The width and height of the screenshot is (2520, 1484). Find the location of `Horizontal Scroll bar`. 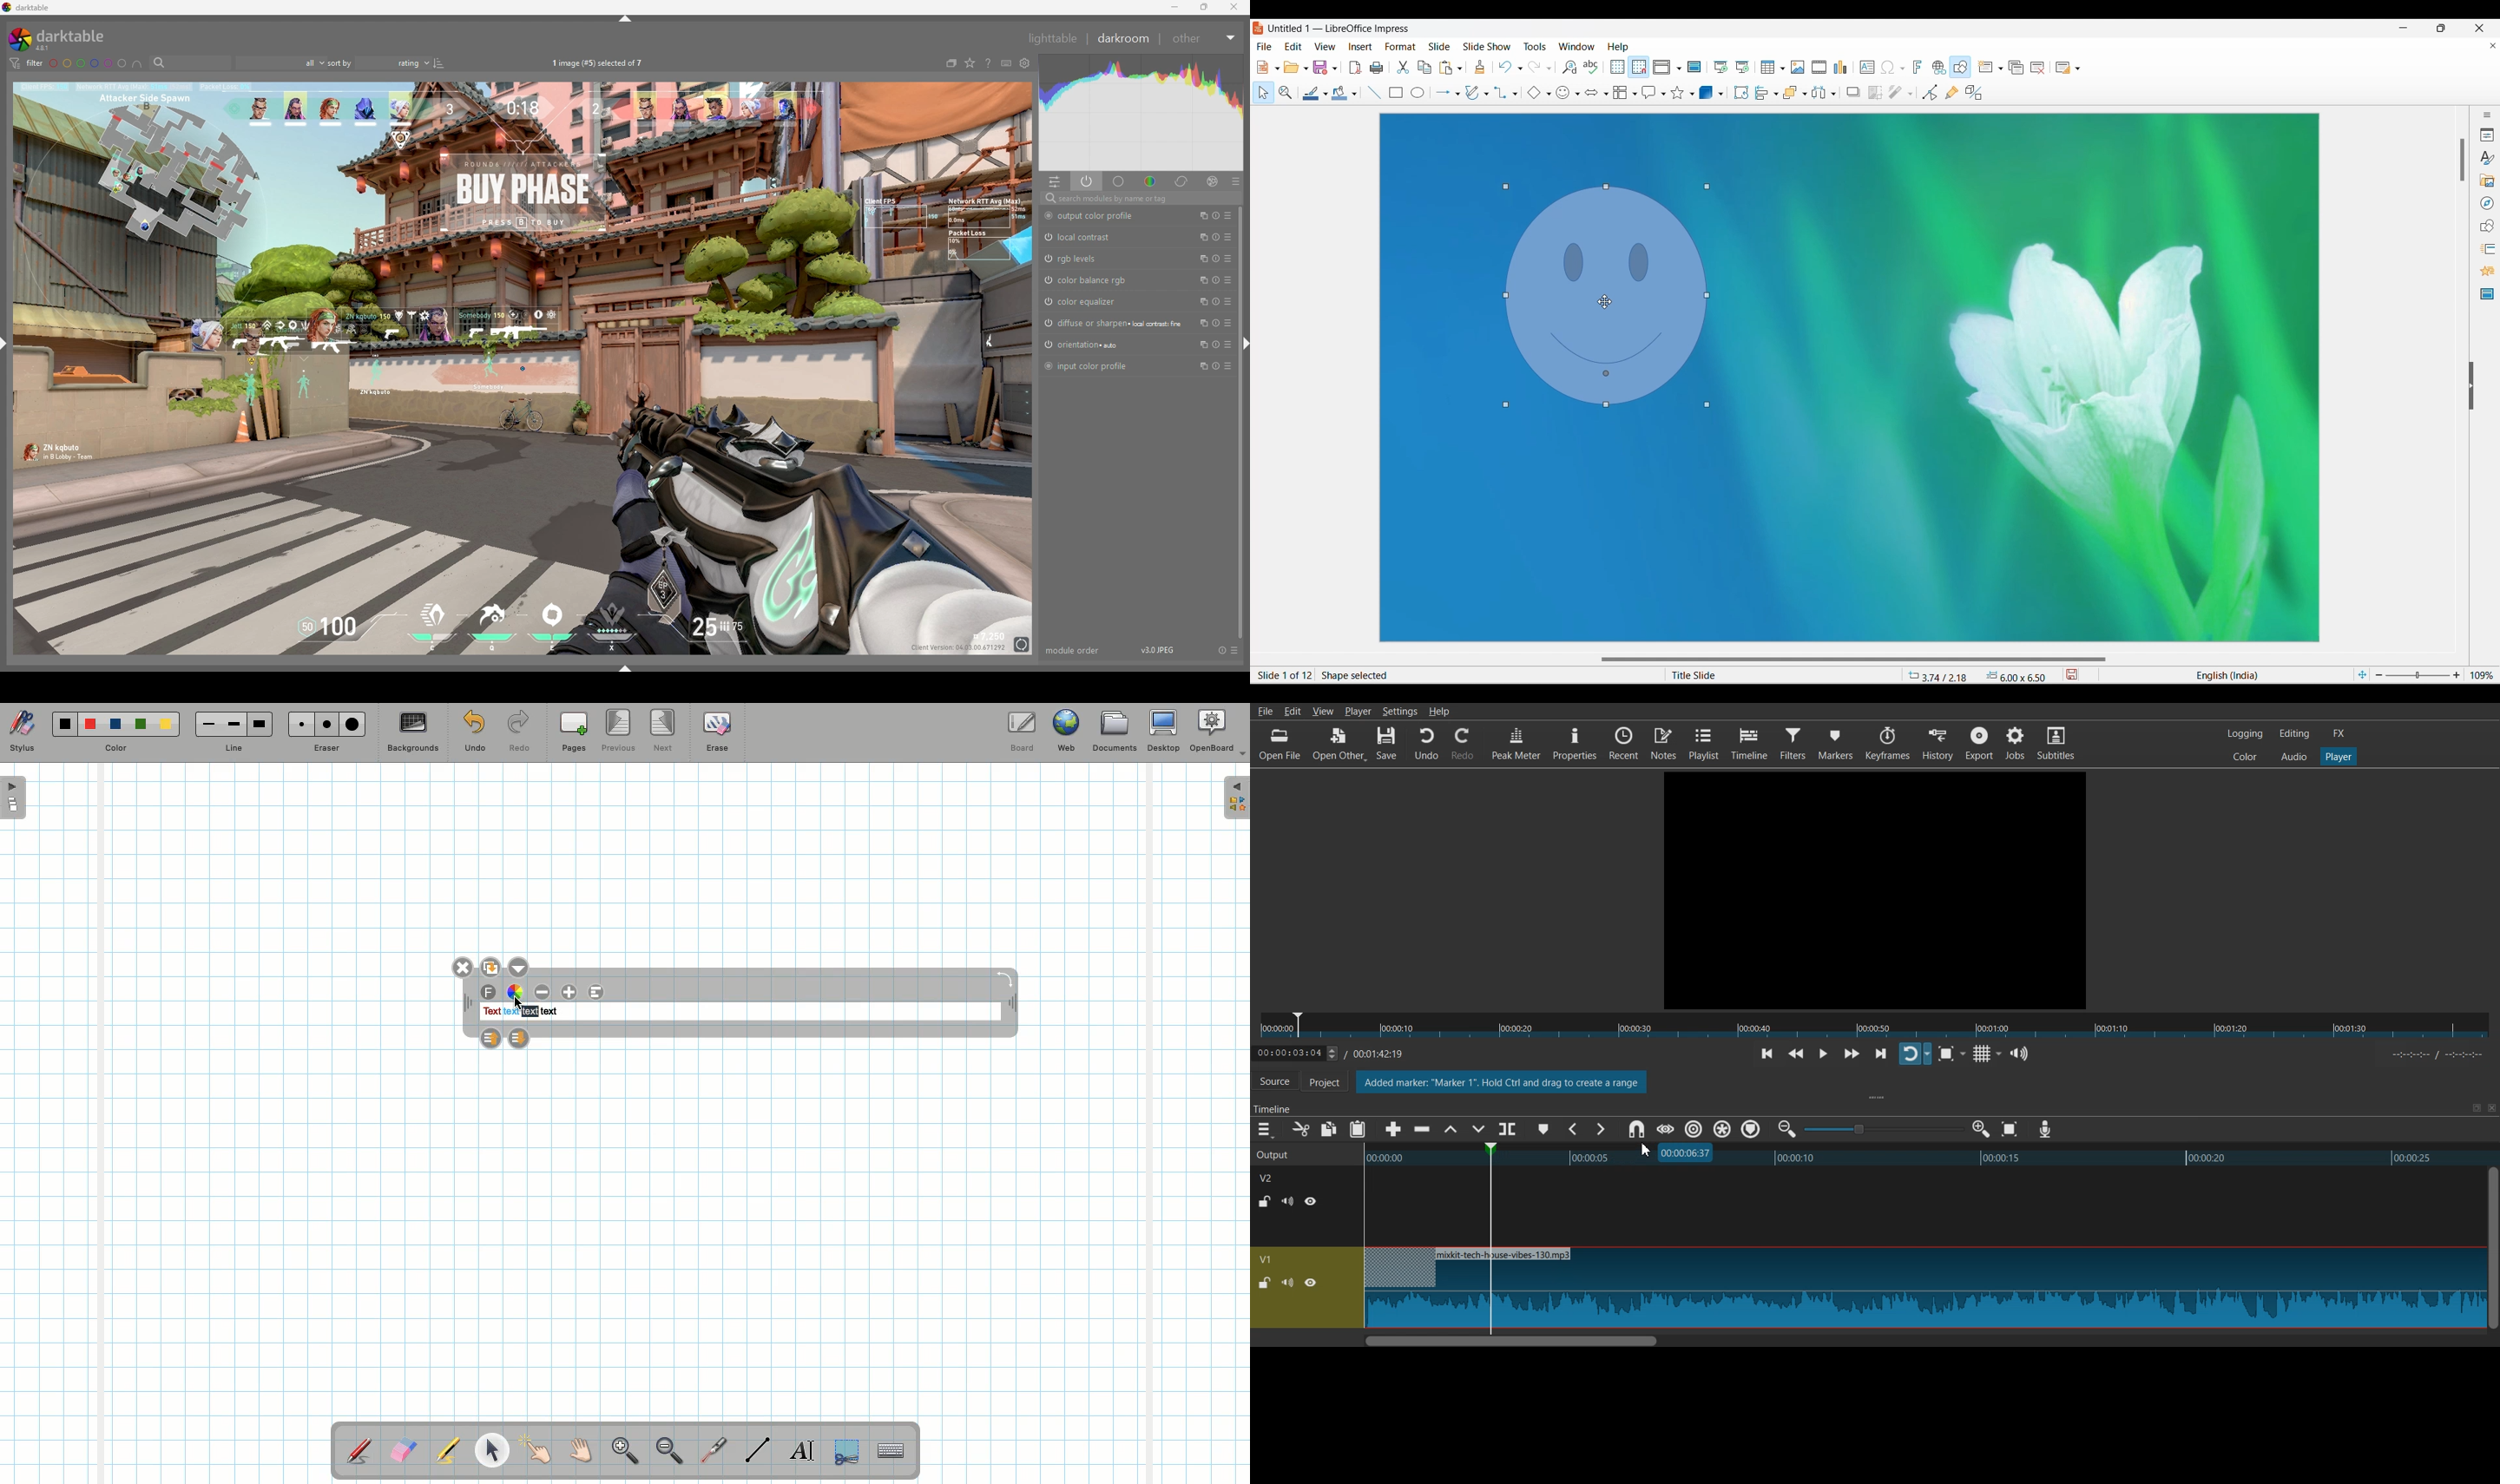

Horizontal Scroll bar is located at coordinates (1923, 1340).